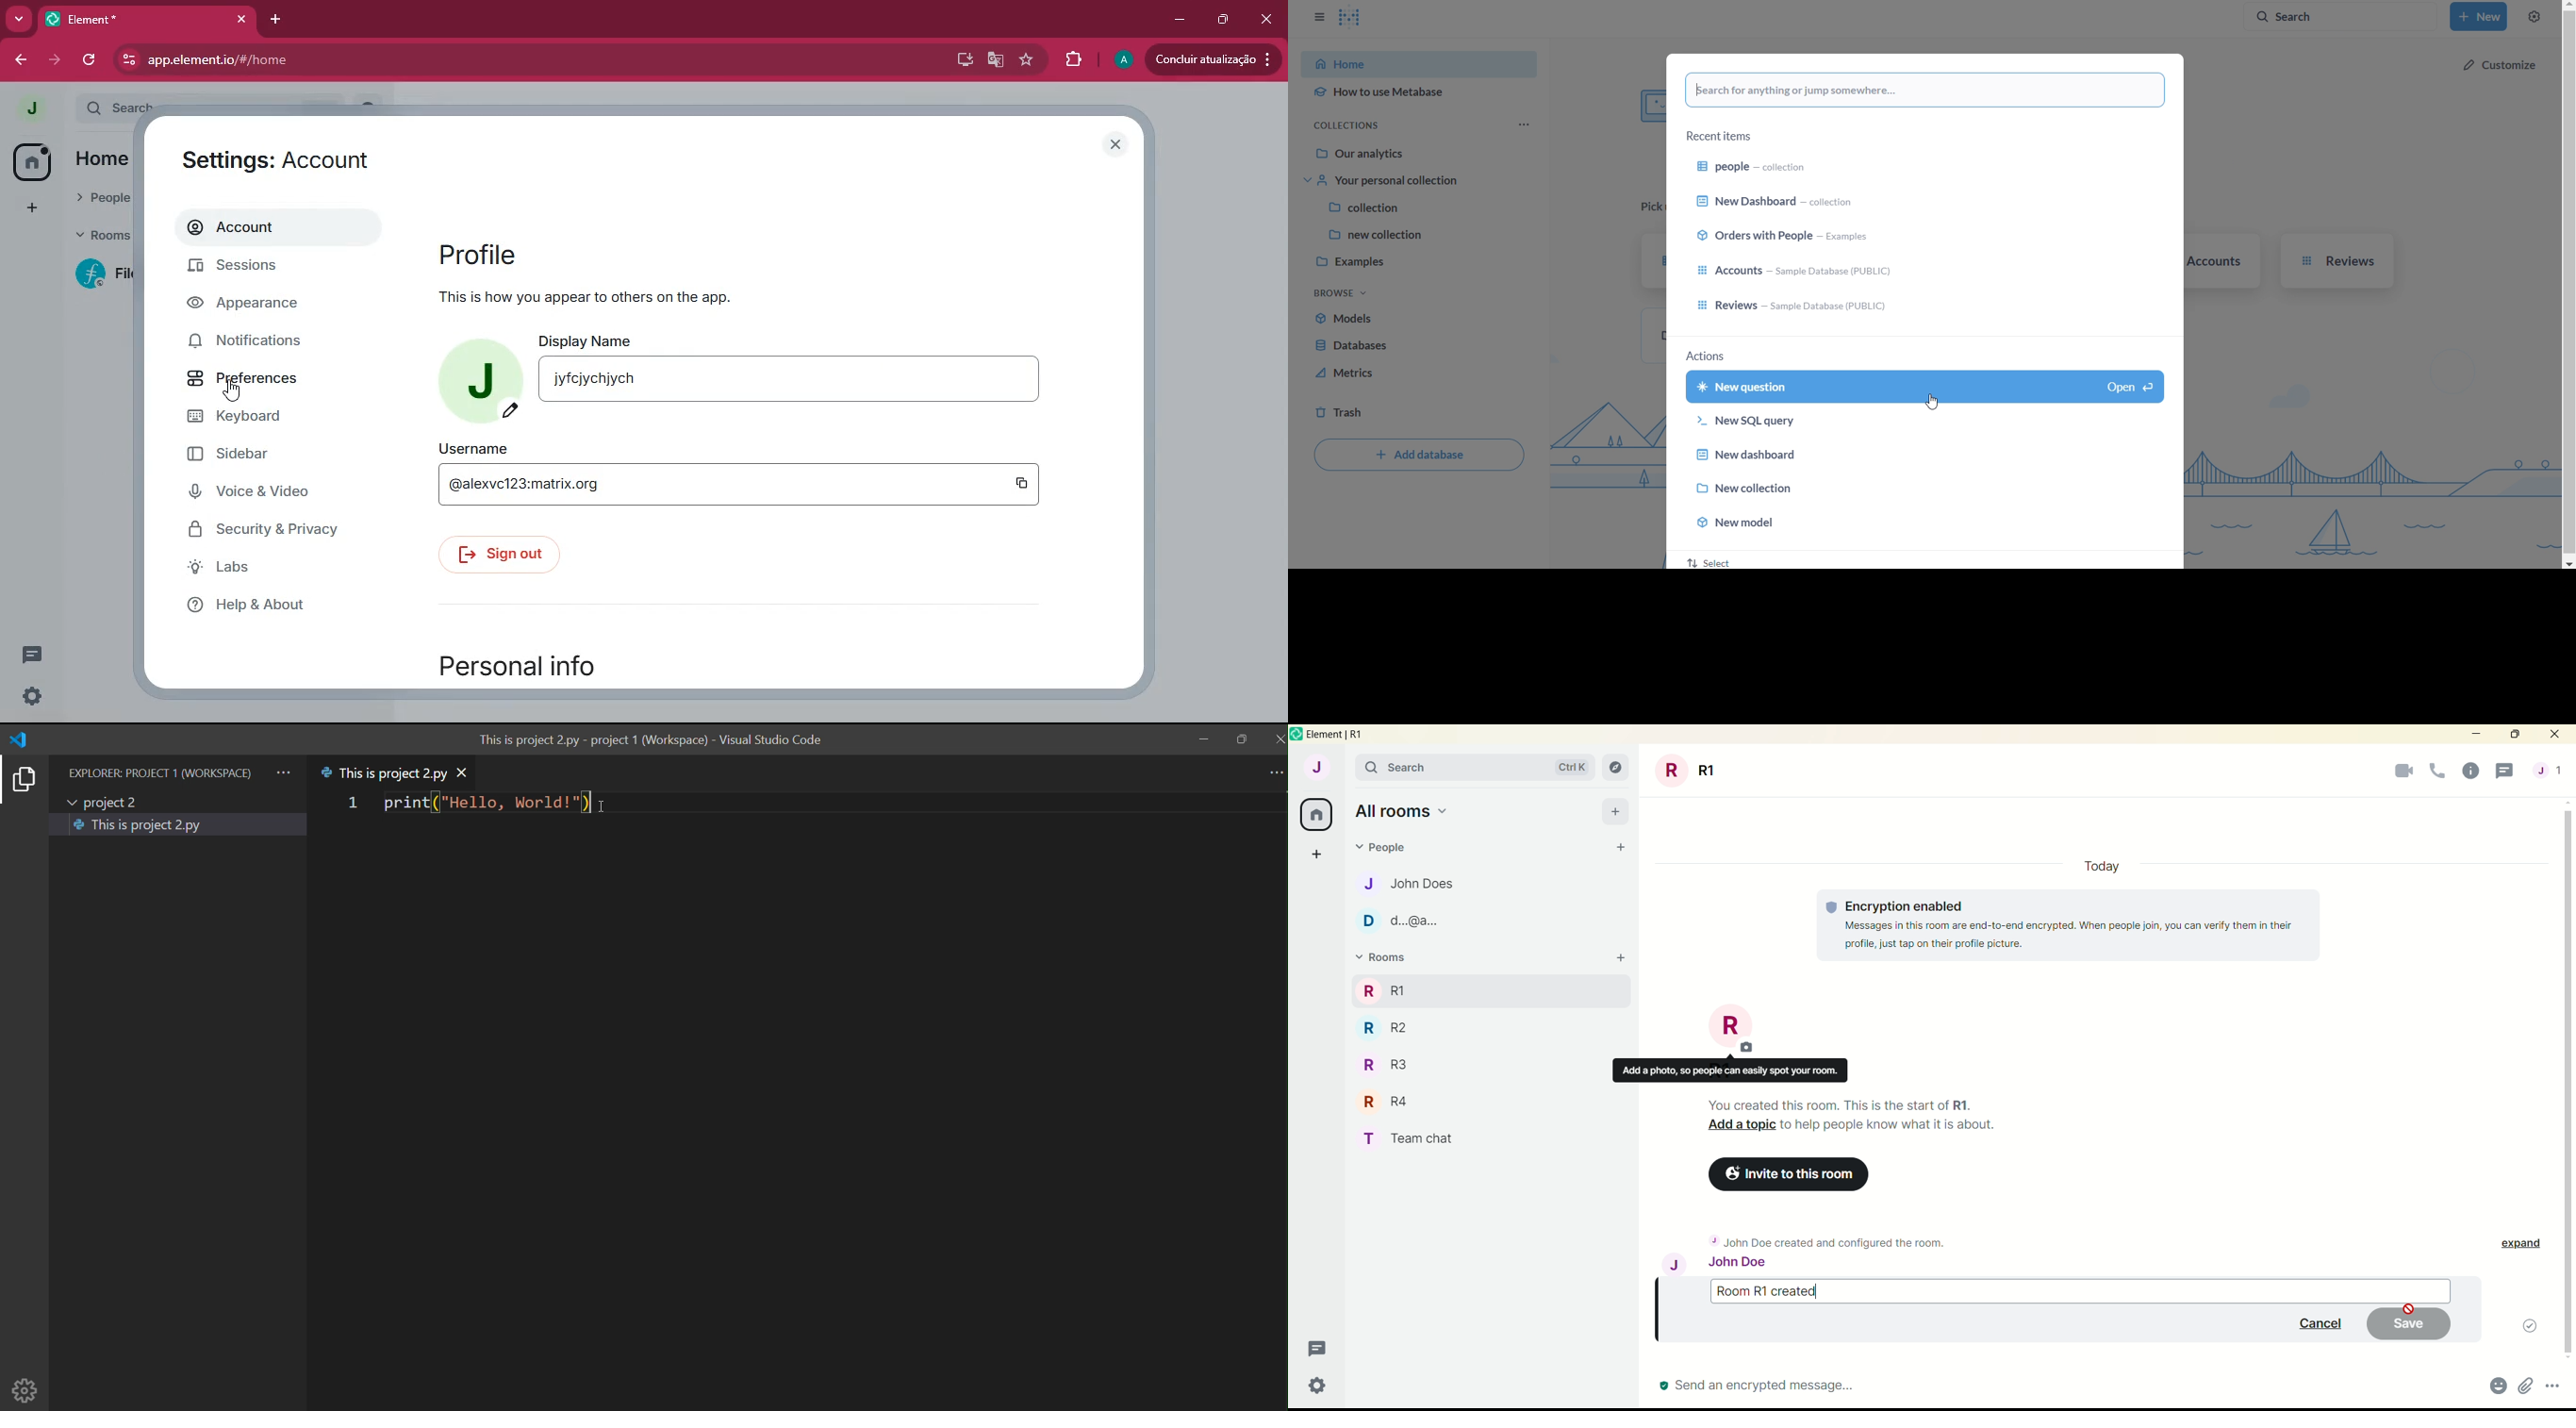 Image resolution: width=2576 pixels, height=1428 pixels. I want to click on google translate, so click(992, 62).